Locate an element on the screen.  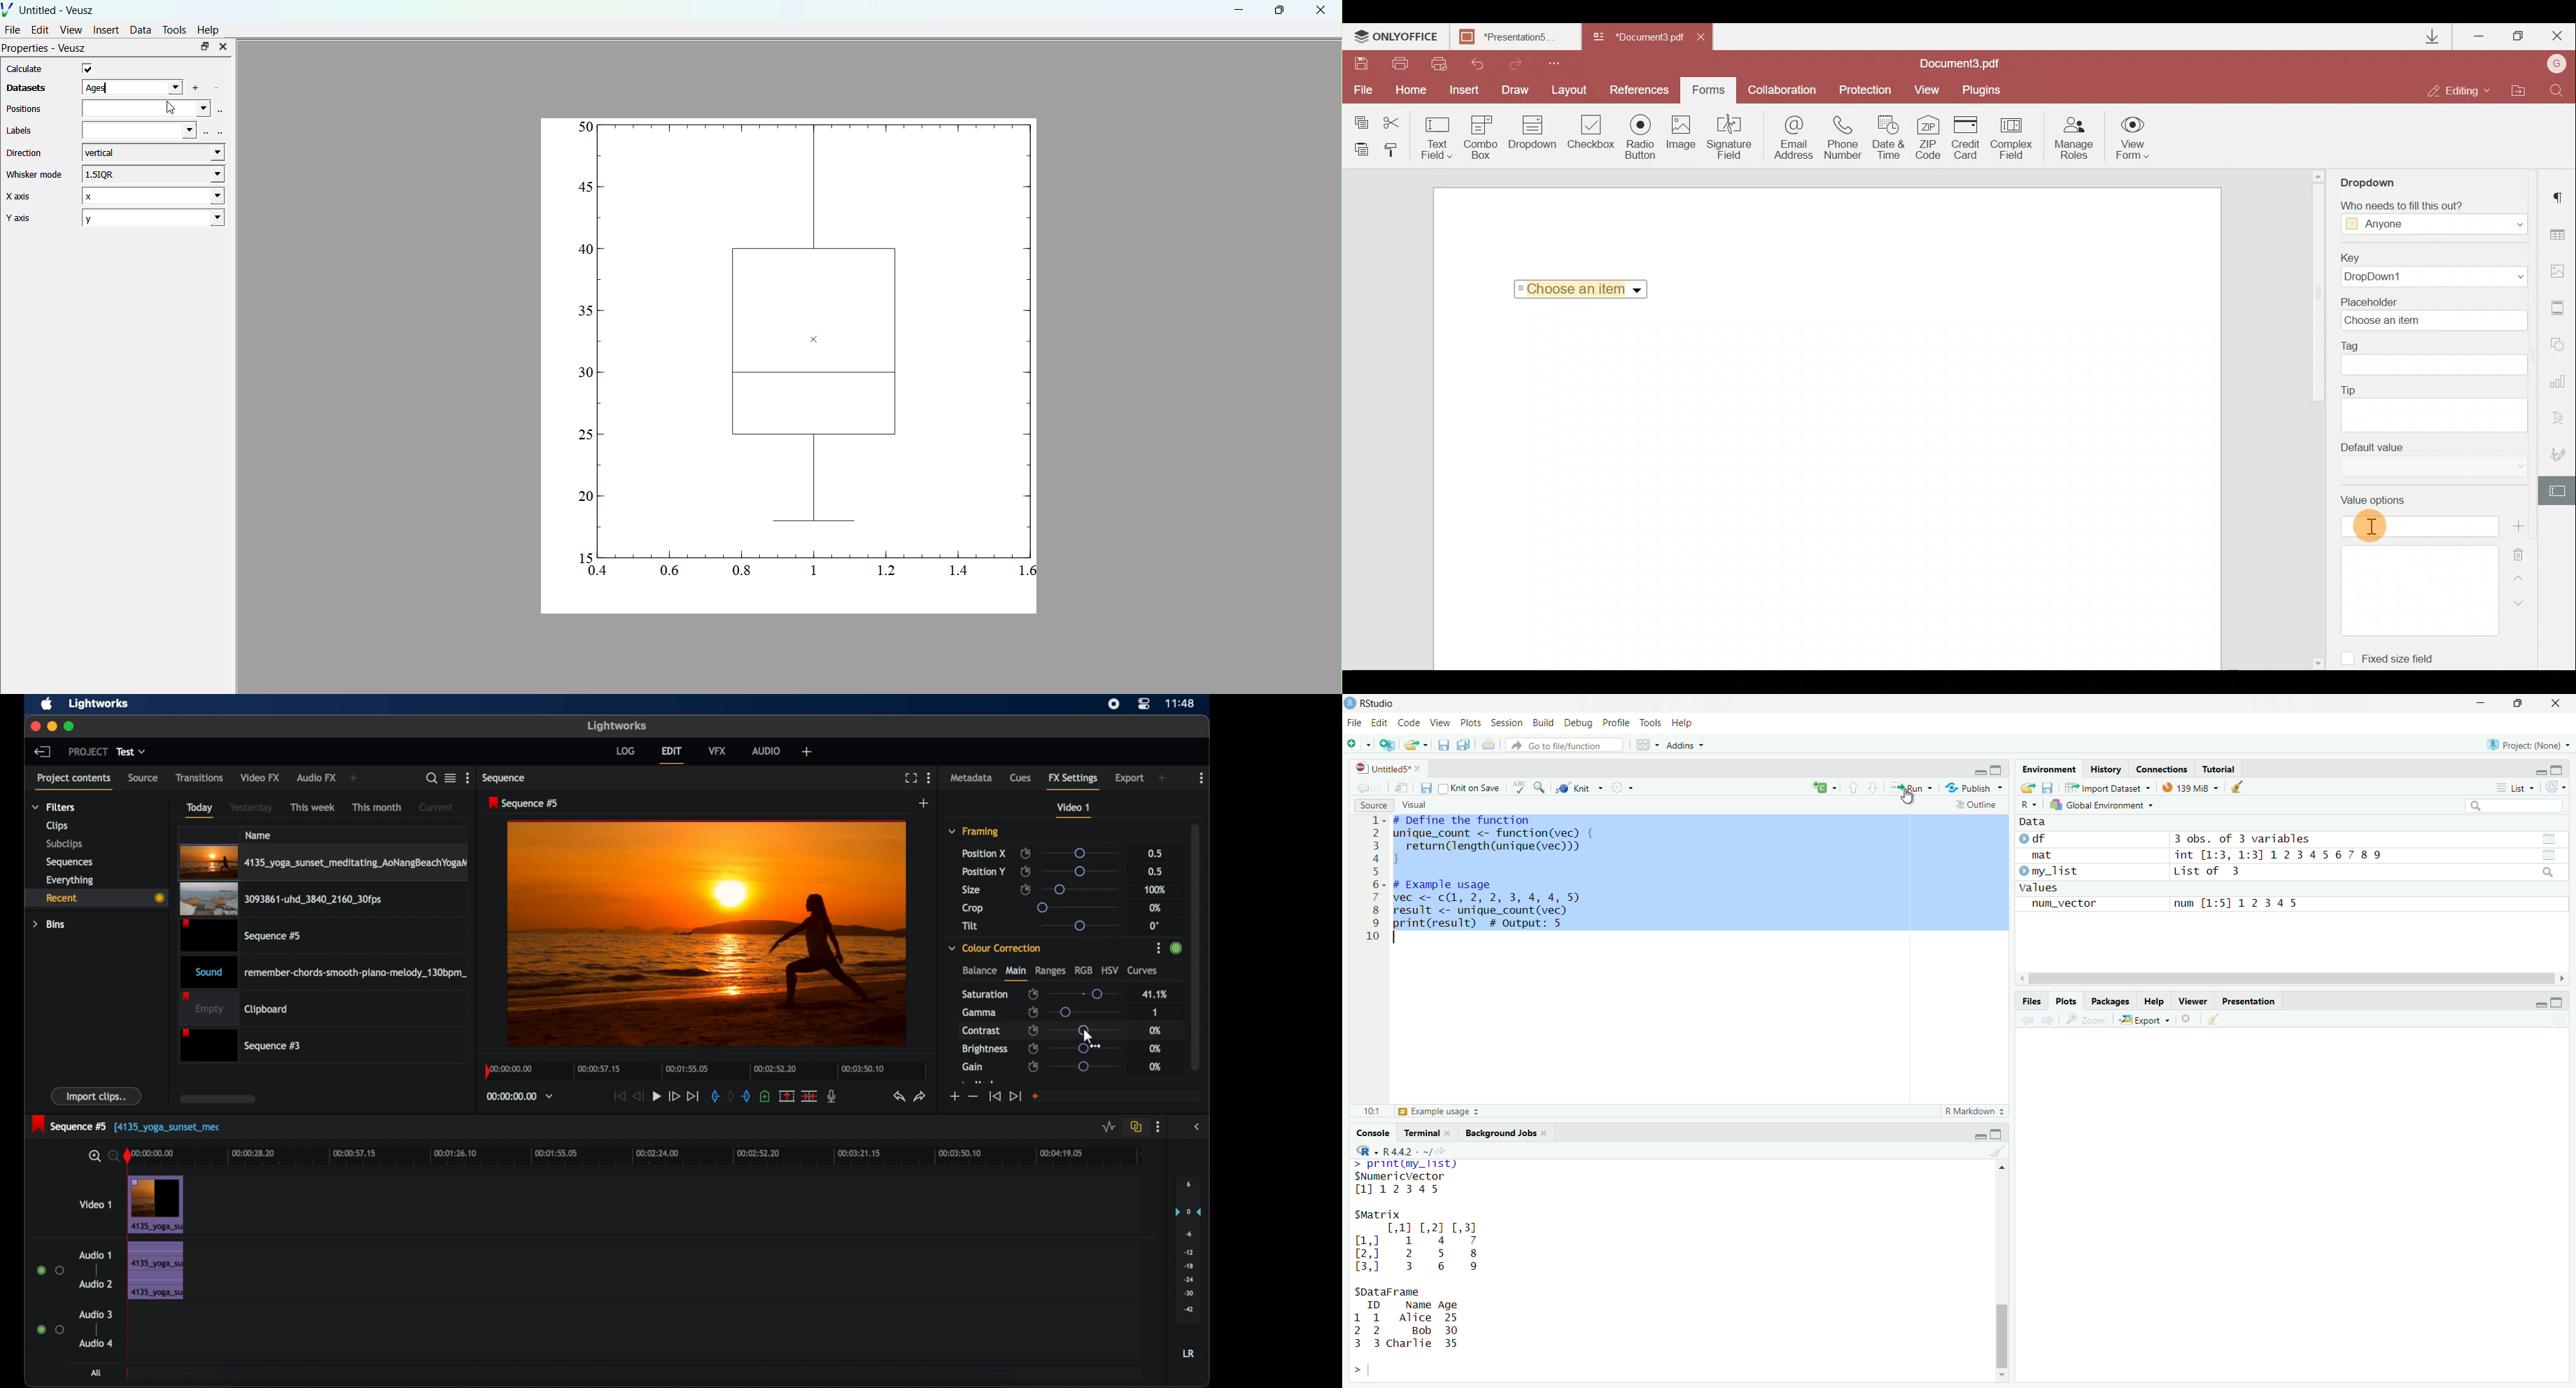
Downloads is located at coordinates (2434, 37).